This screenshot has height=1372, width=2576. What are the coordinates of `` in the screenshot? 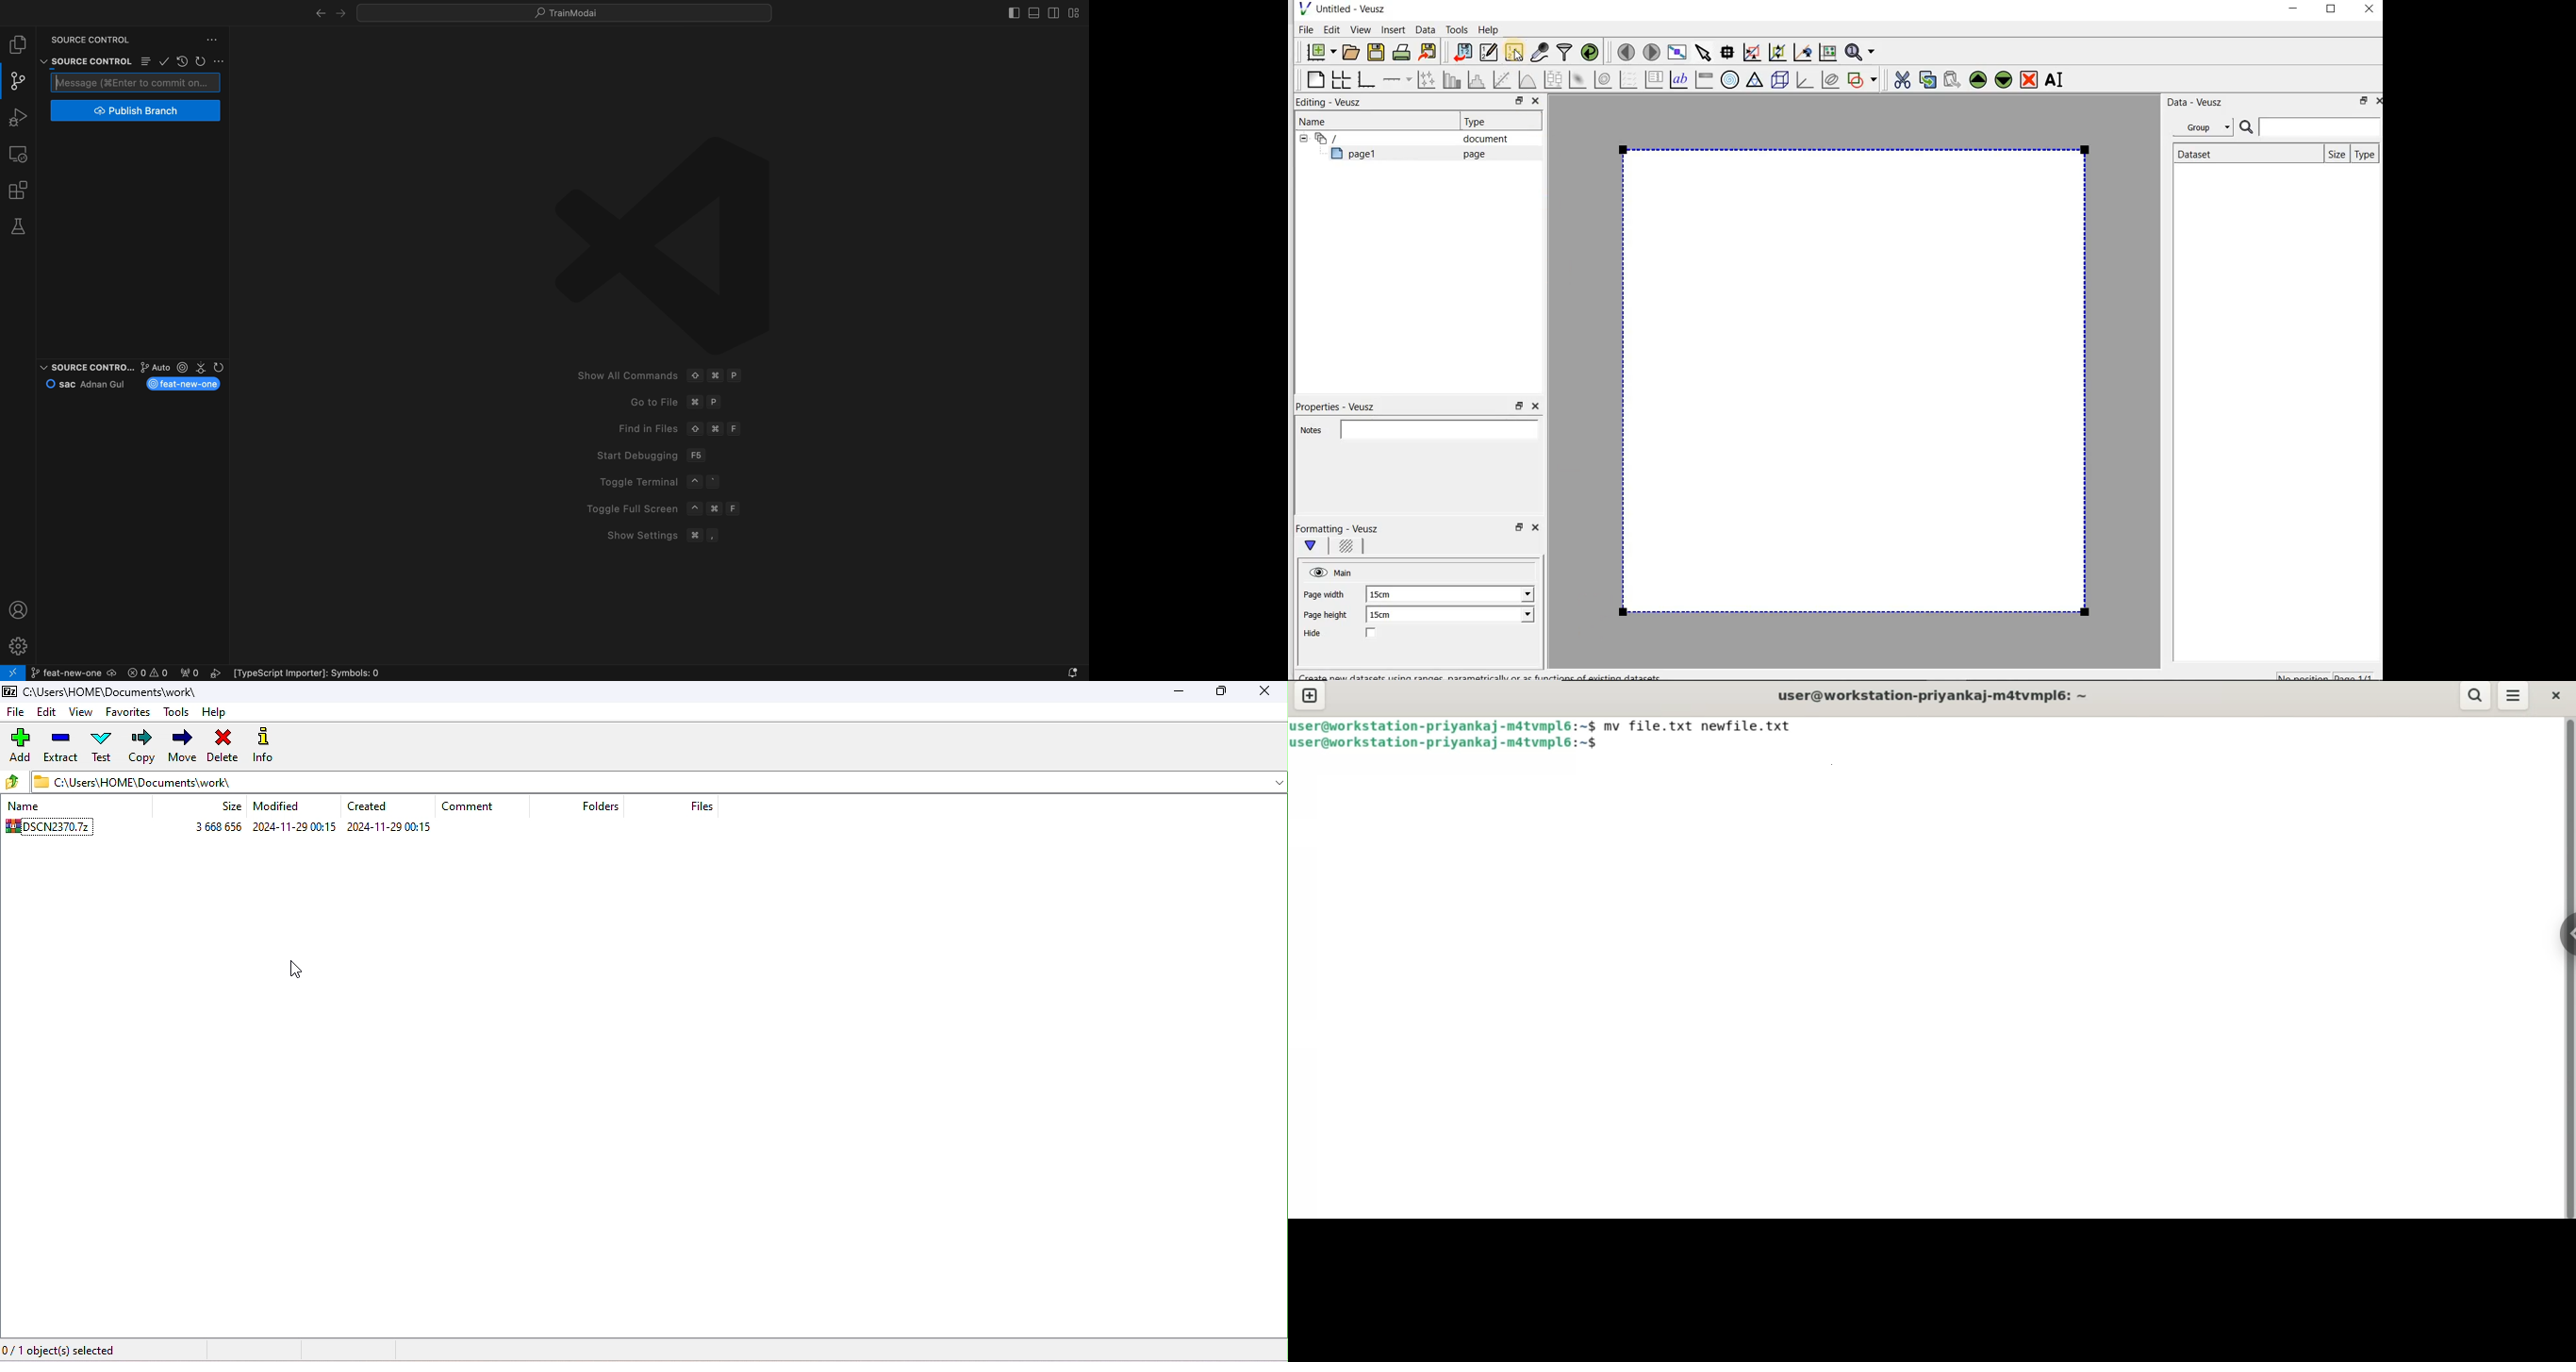 It's located at (221, 61).